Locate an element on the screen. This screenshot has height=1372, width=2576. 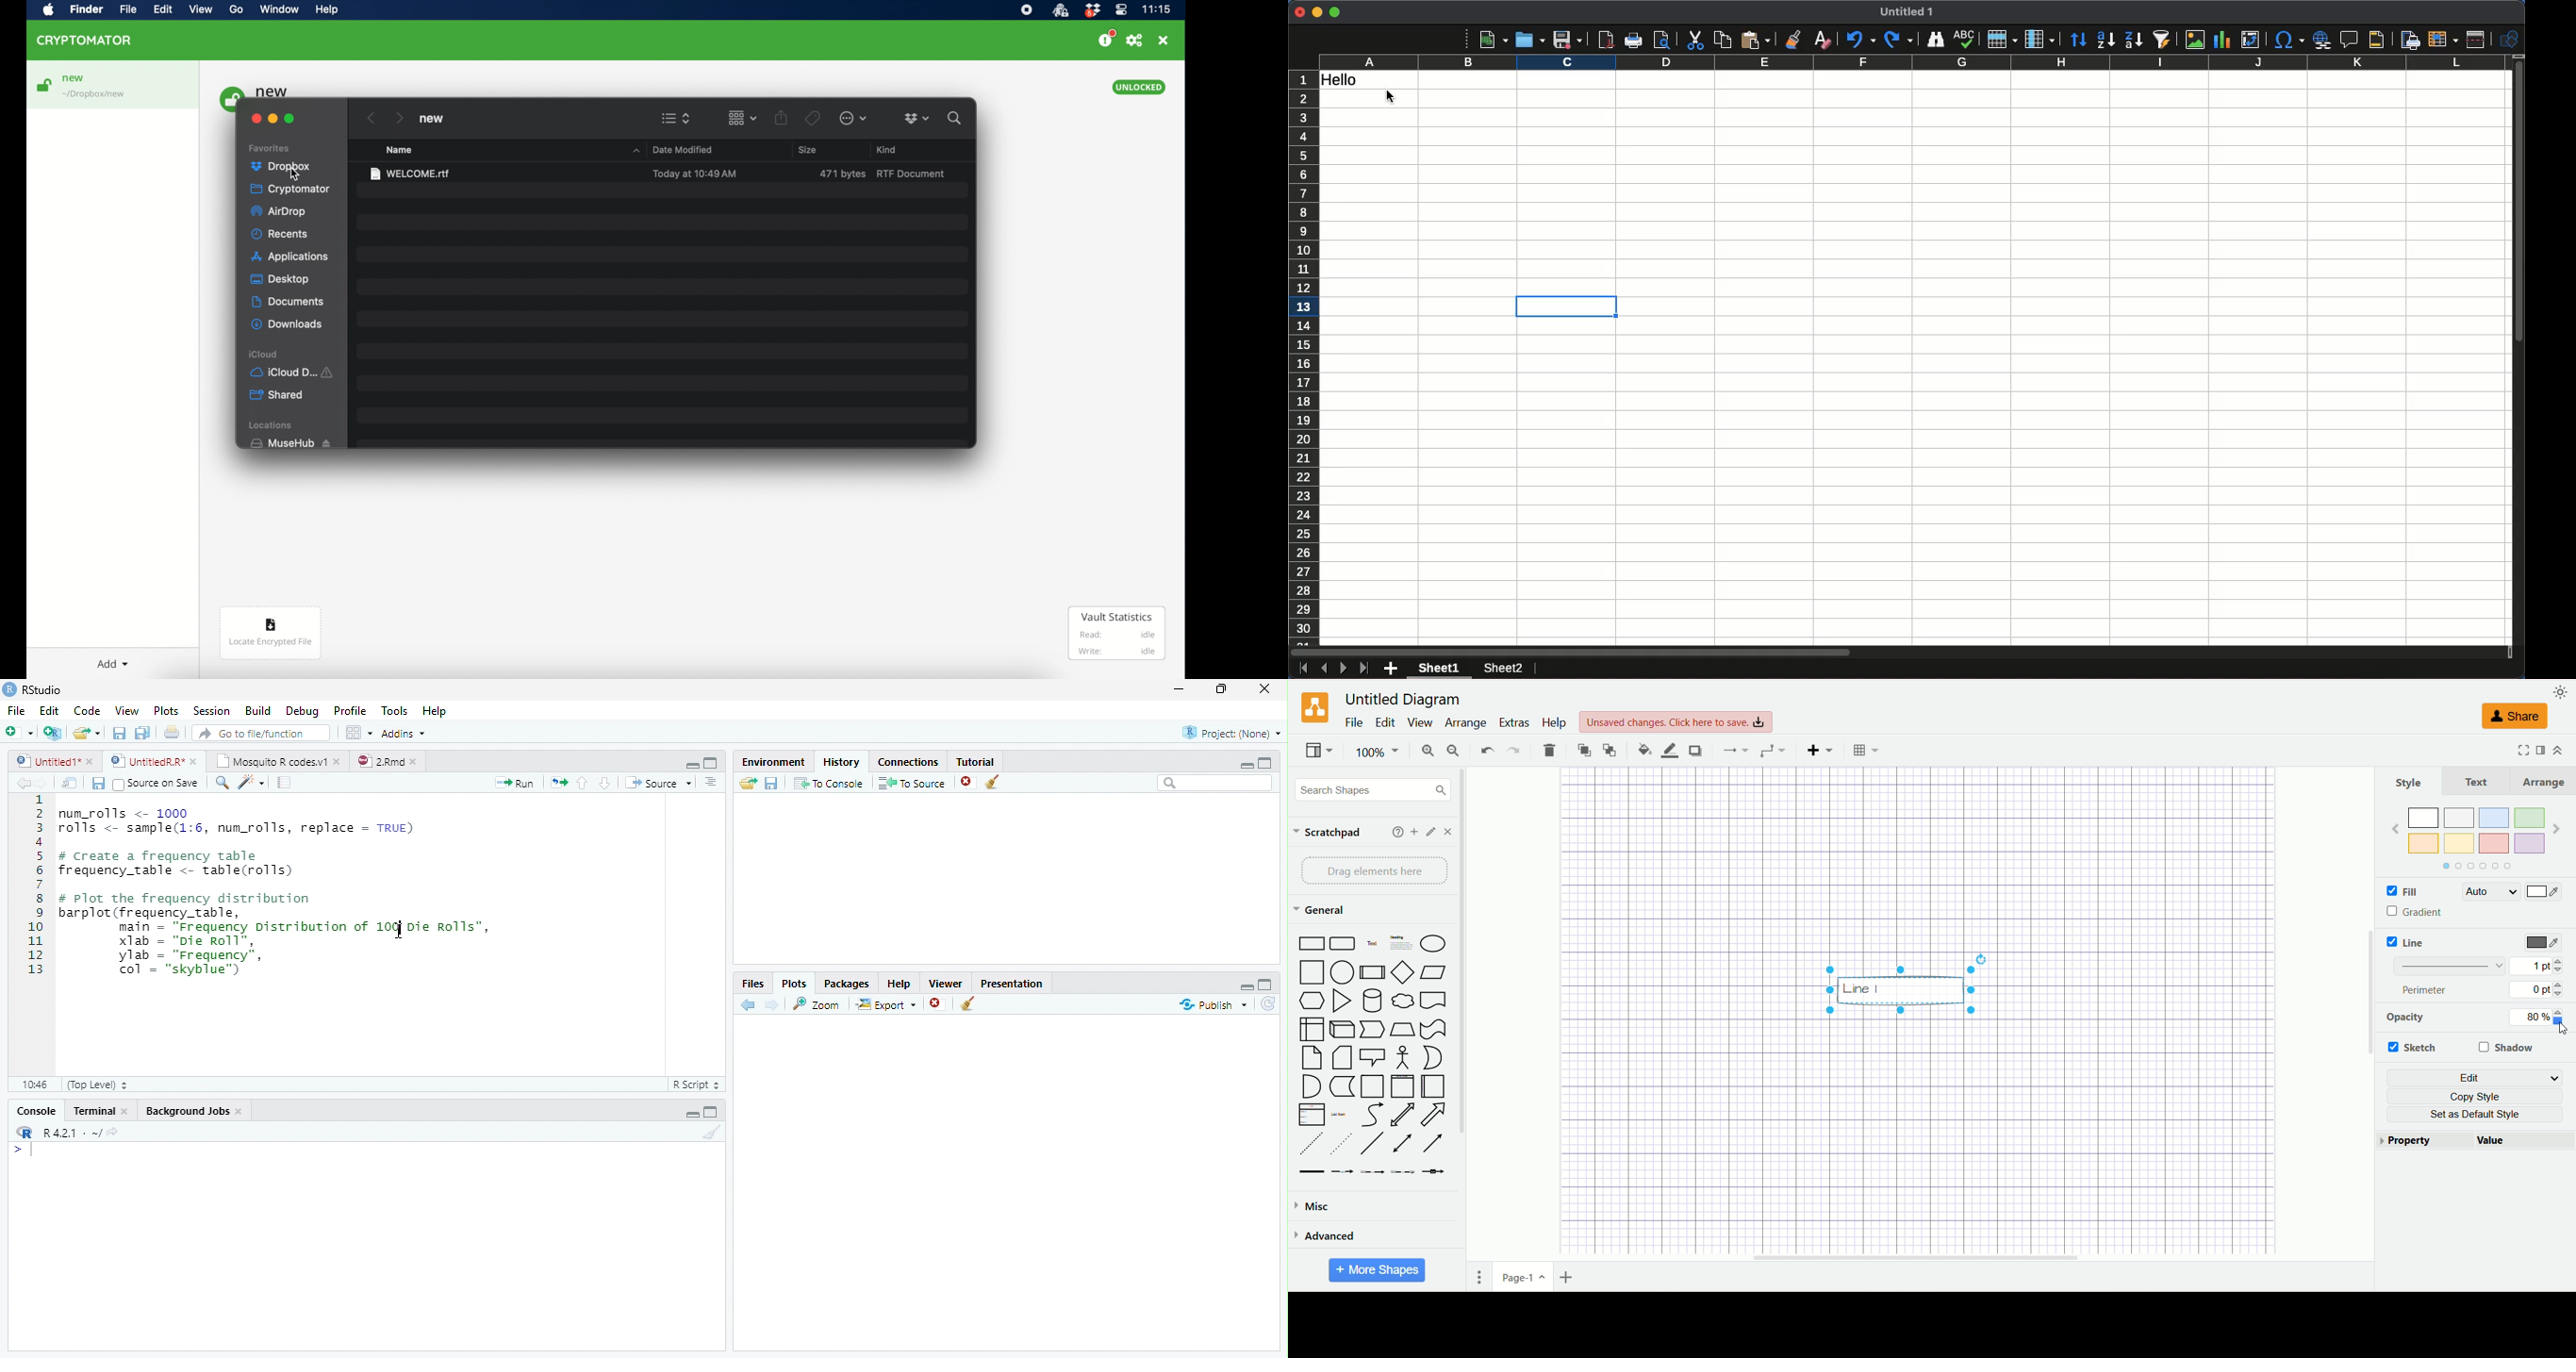
Previous Slot is located at coordinates (749, 1005).